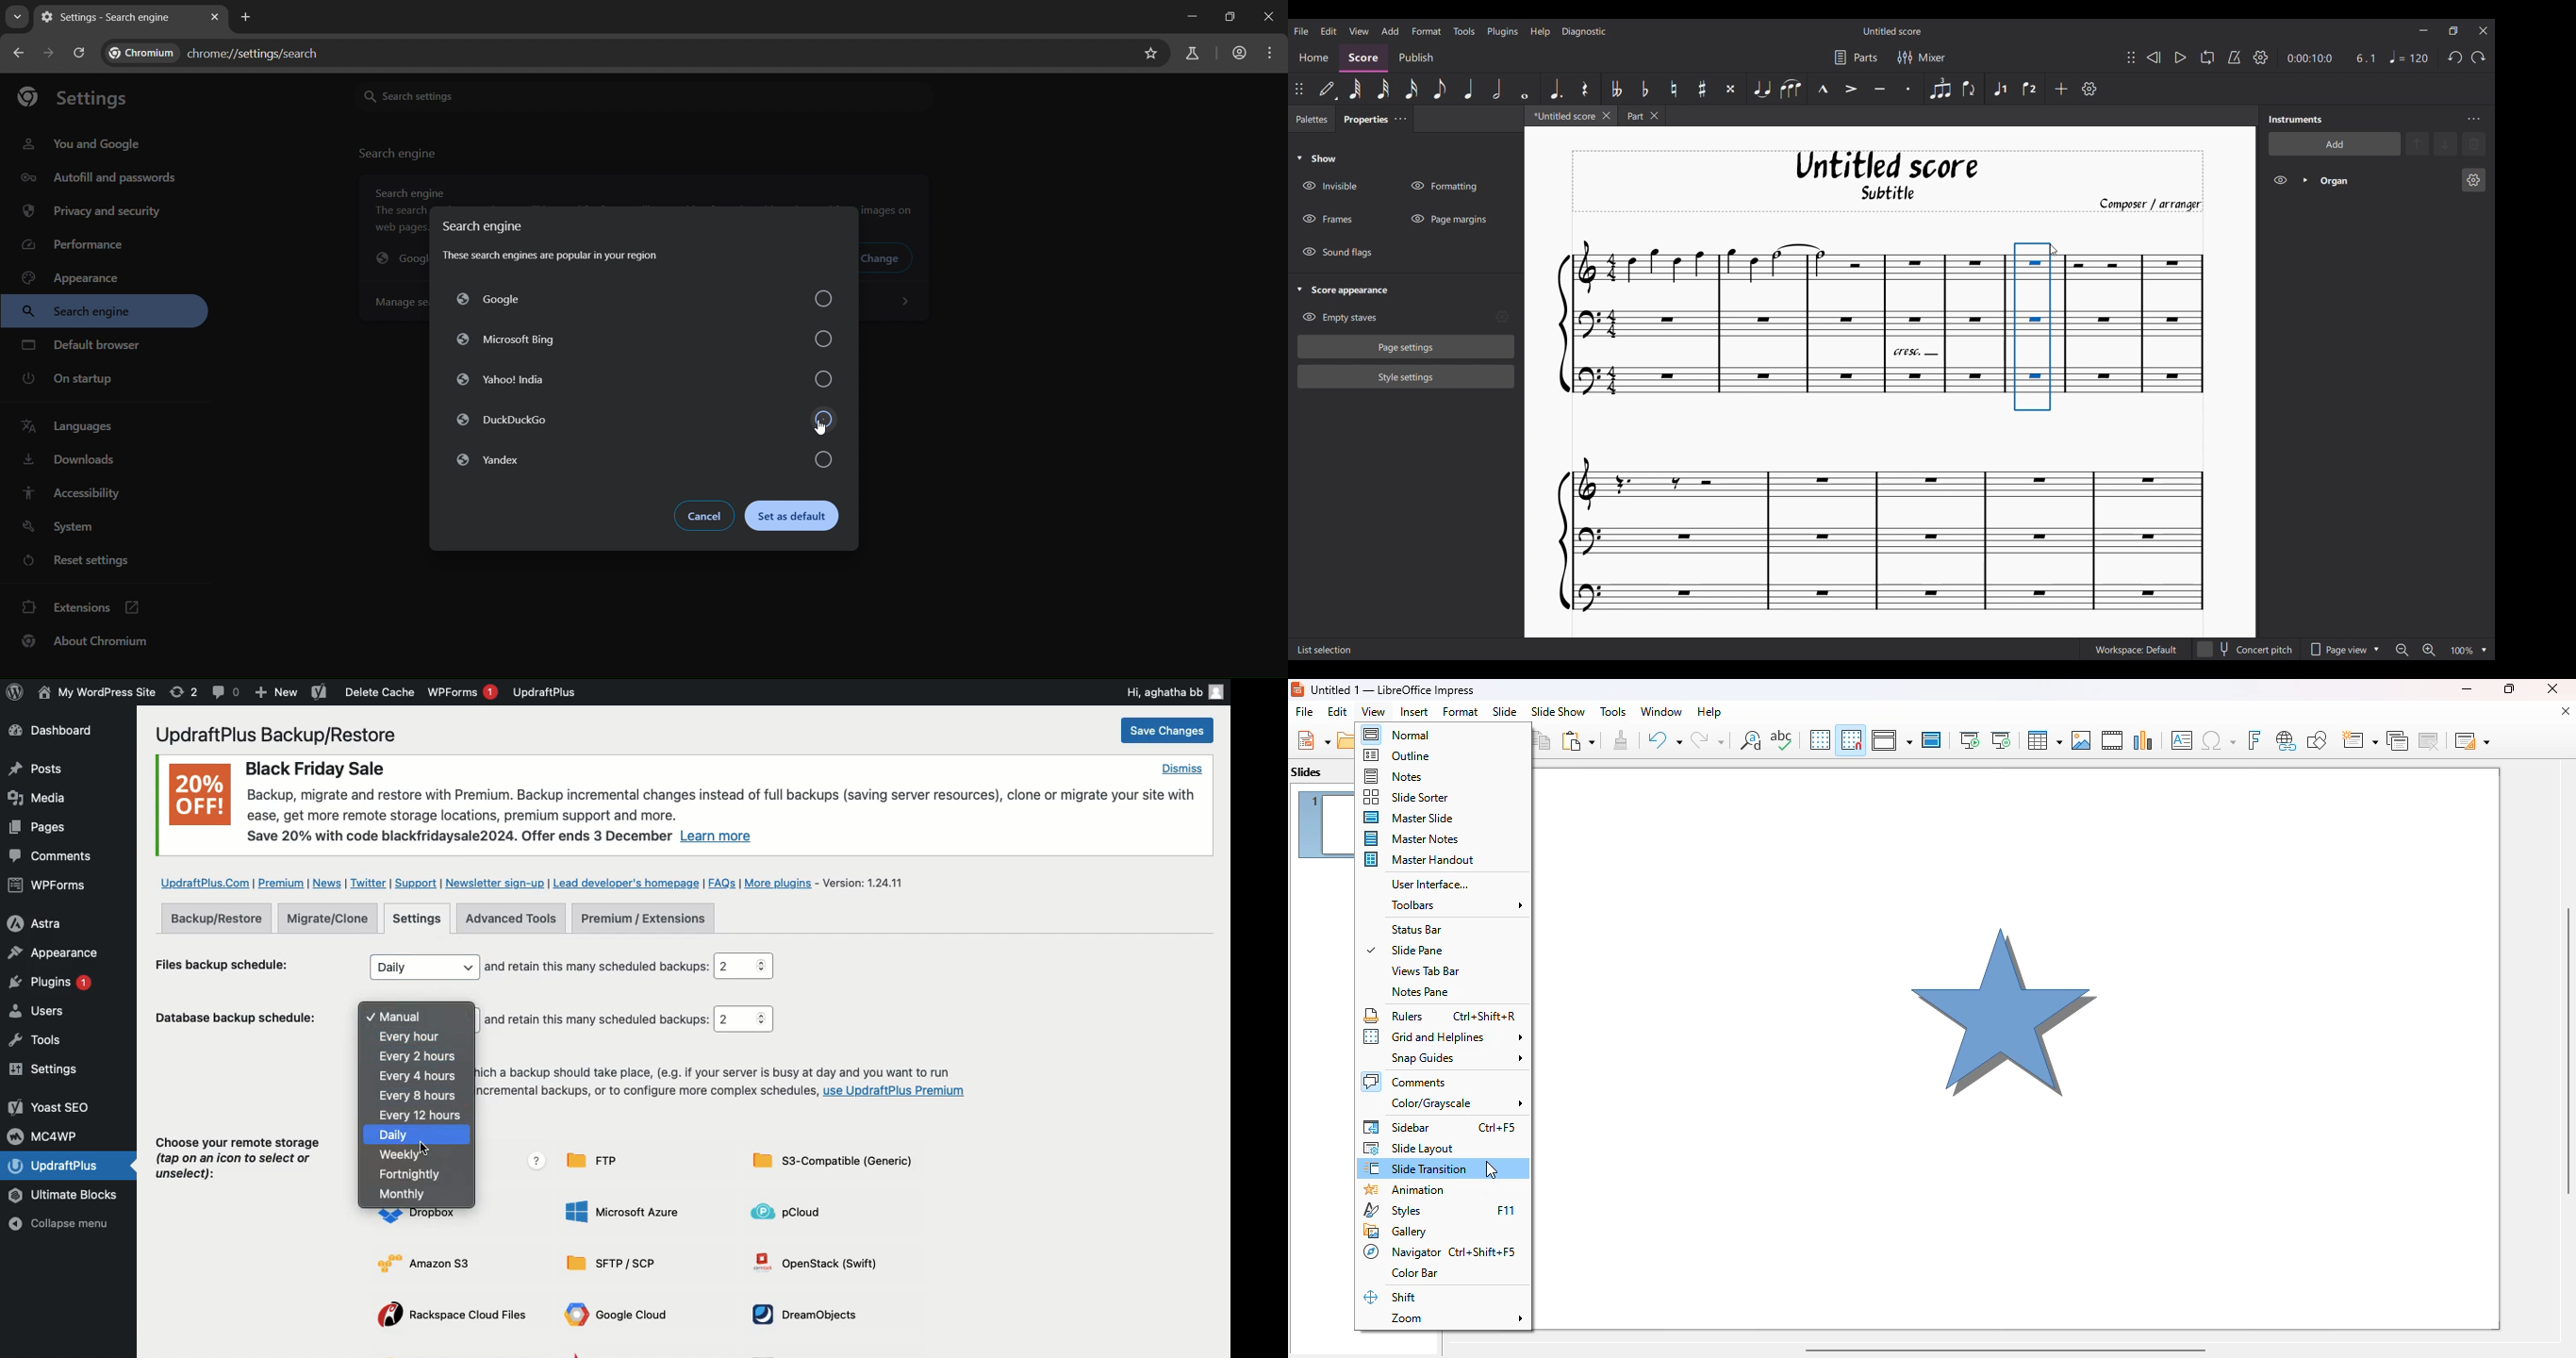 The image size is (2576, 1372). I want to click on Version 1.24.11, so click(870, 882).